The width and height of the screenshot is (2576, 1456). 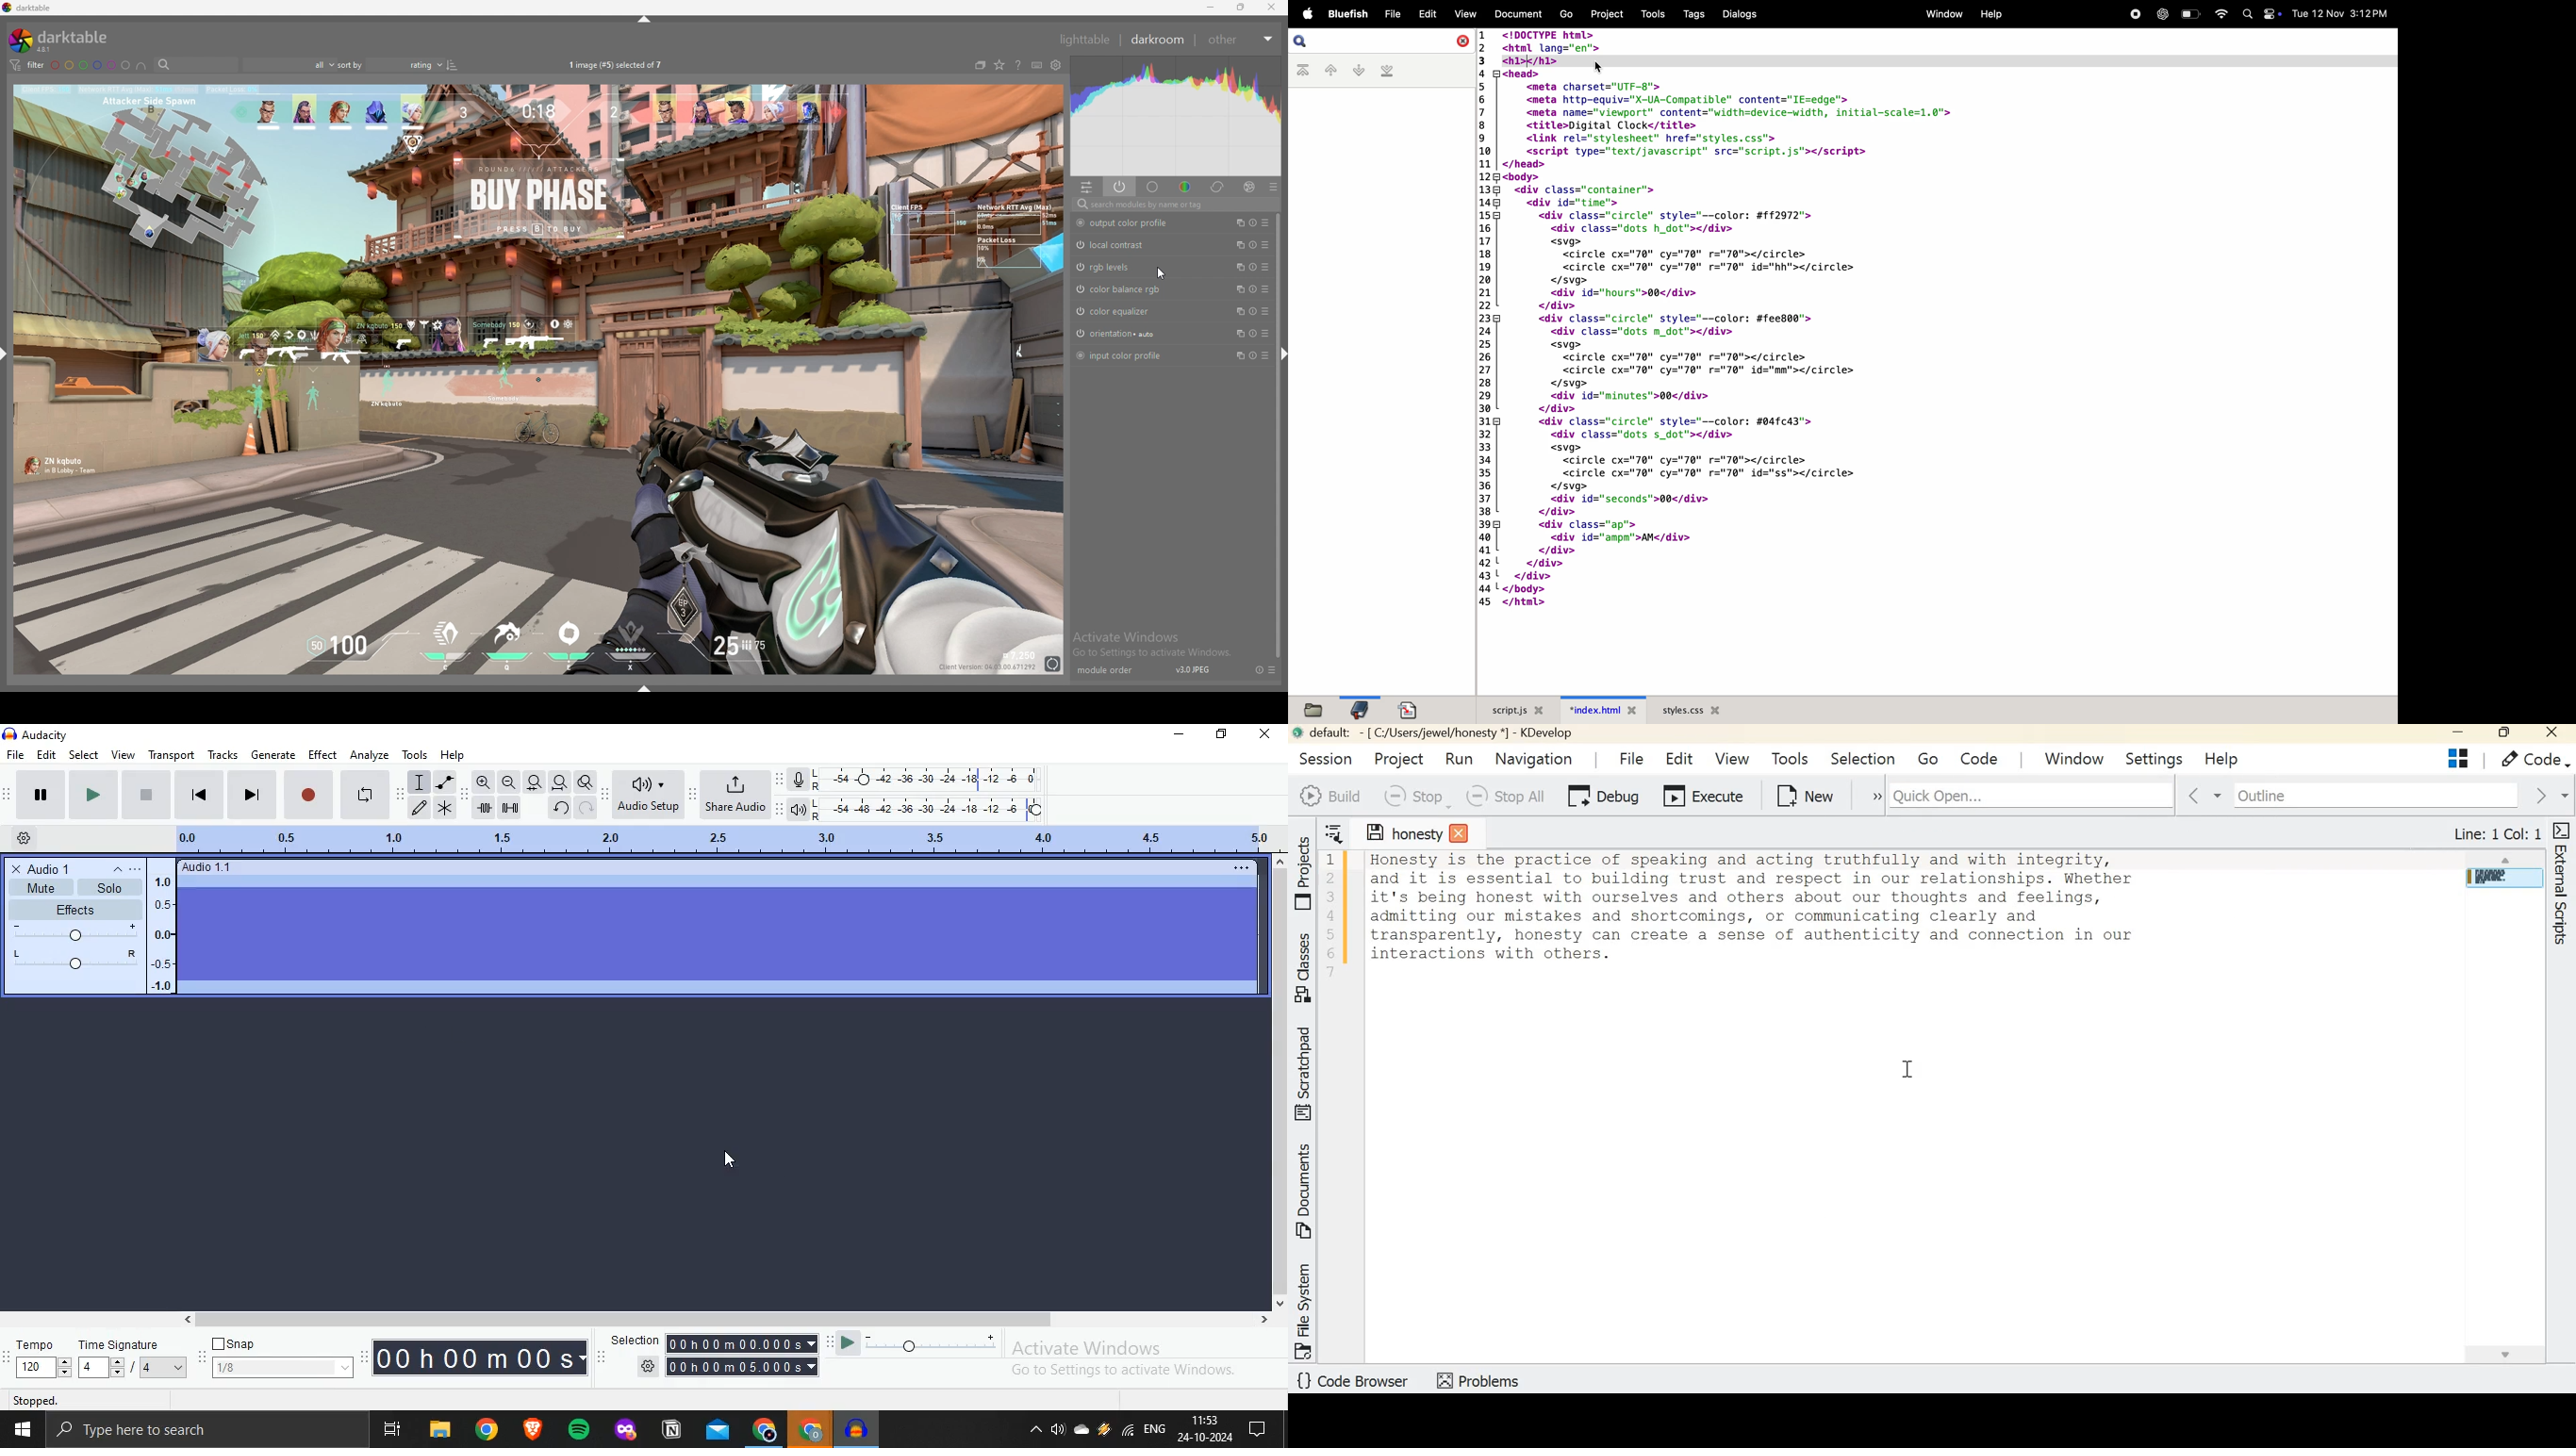 I want to click on Edit, so click(x=1682, y=760).